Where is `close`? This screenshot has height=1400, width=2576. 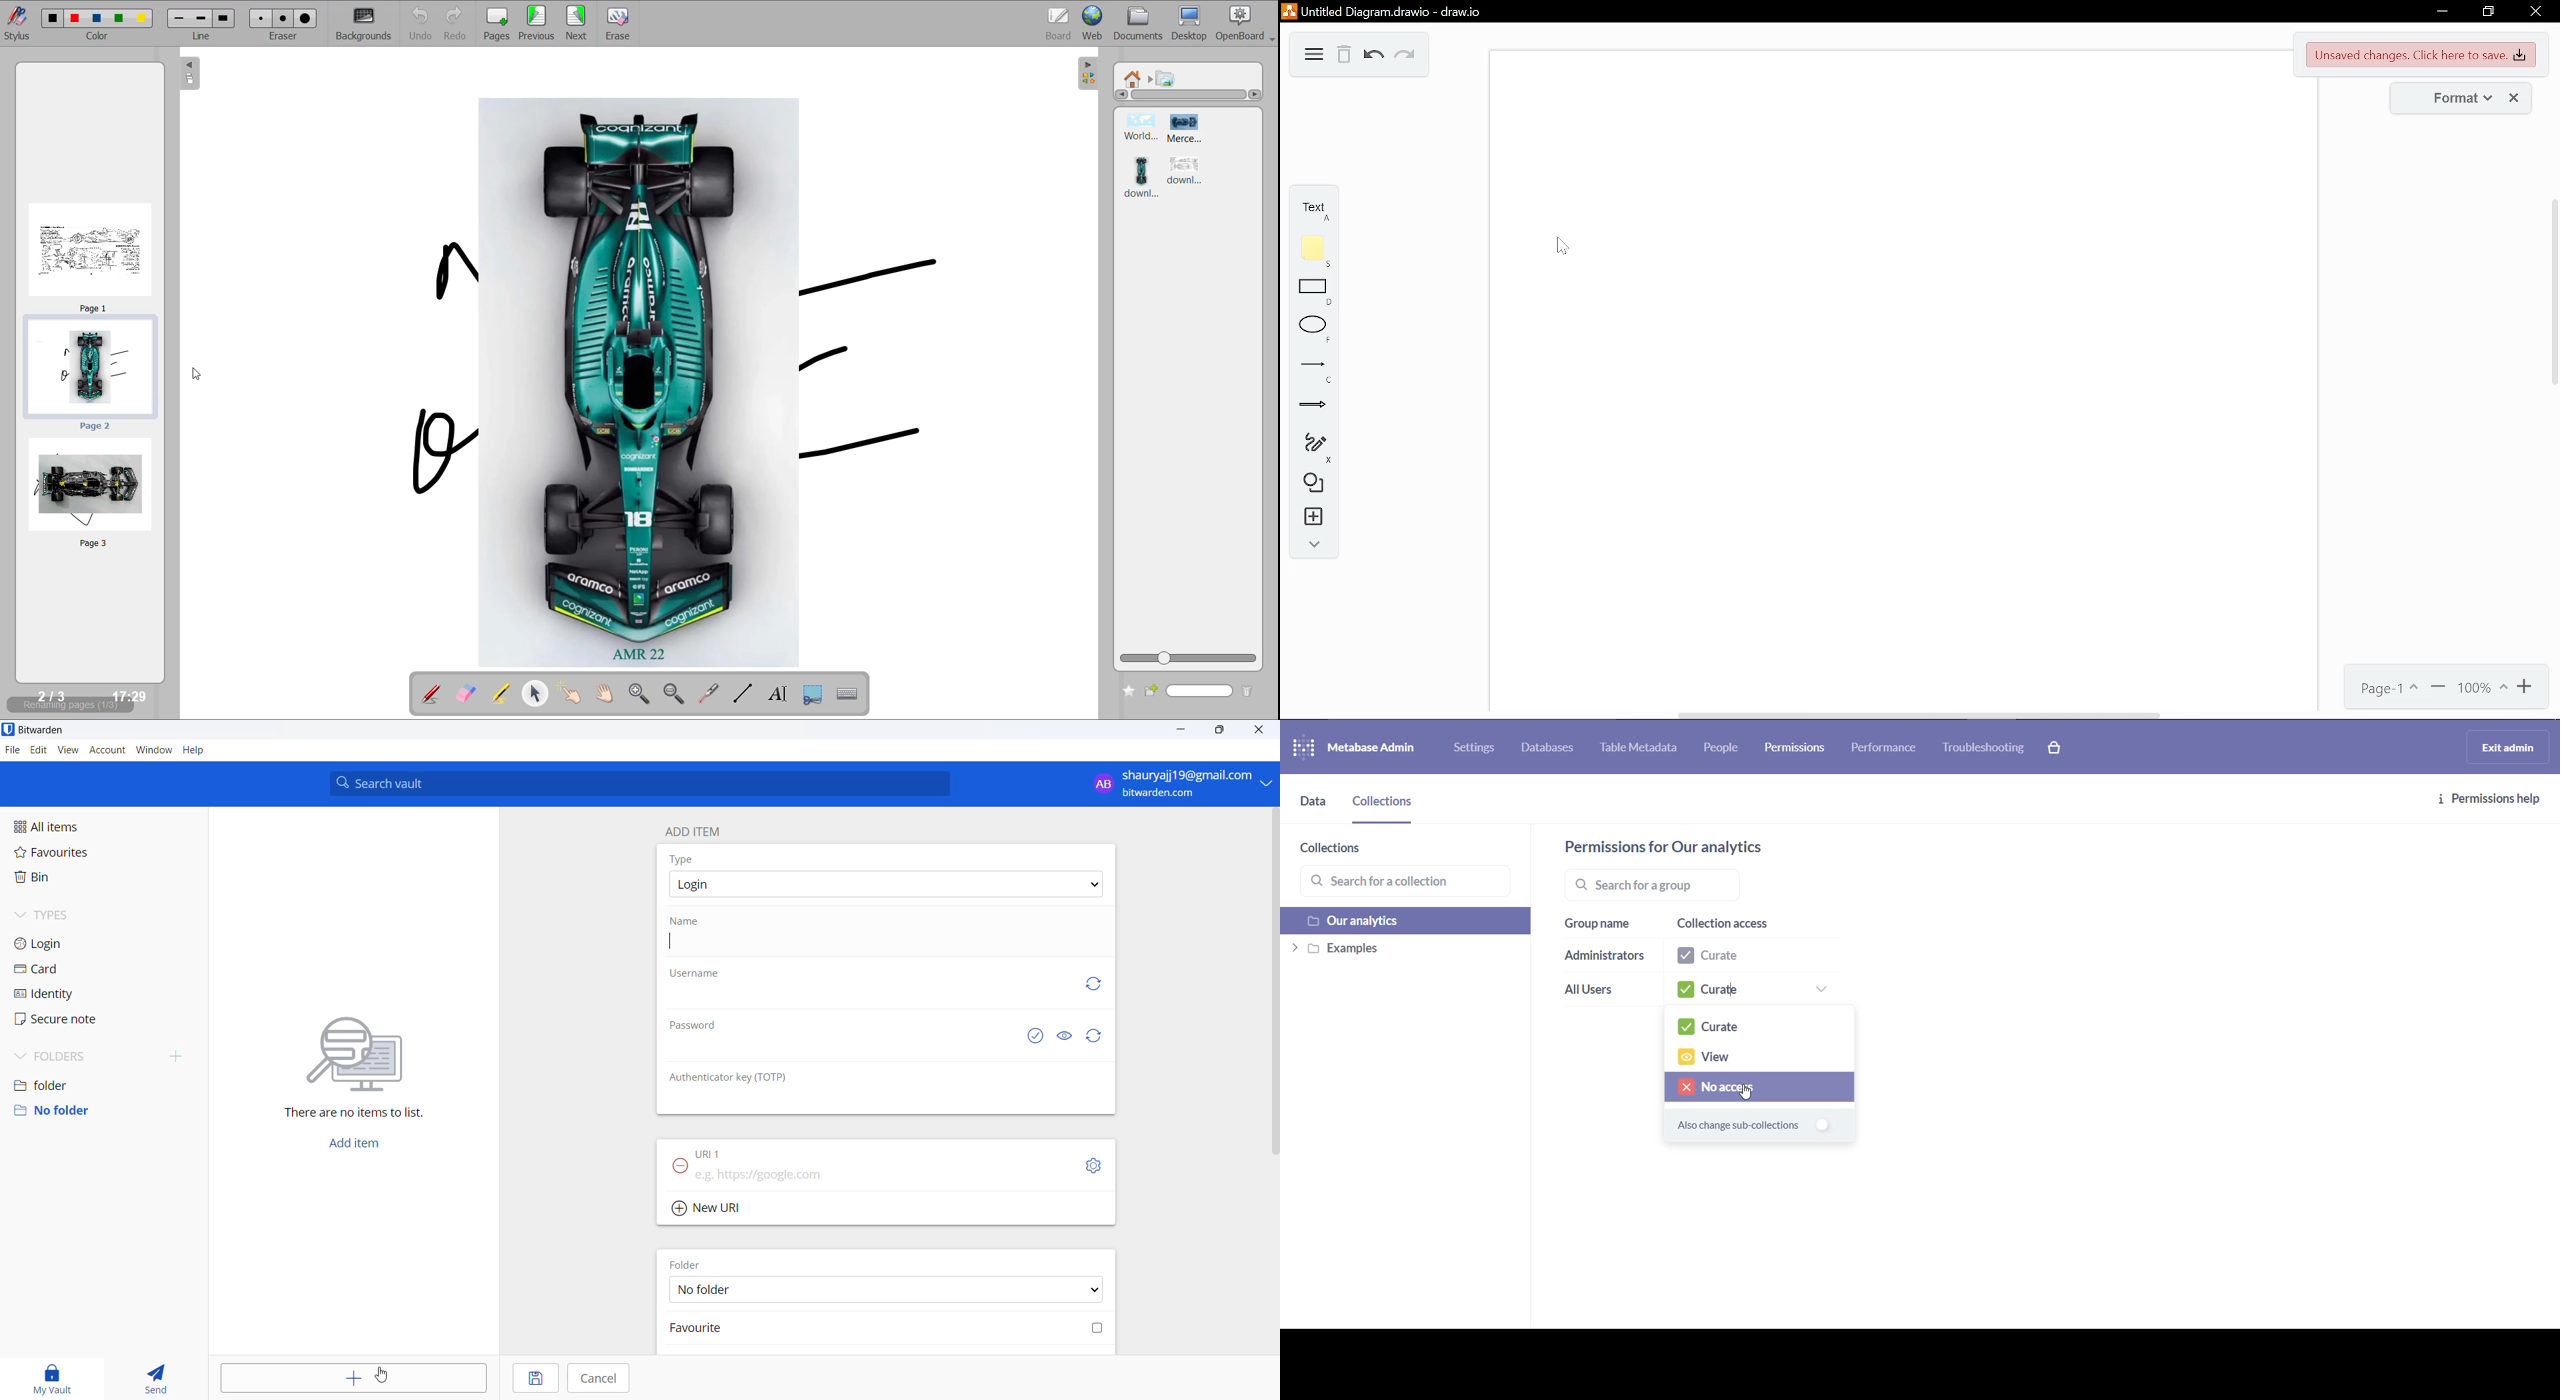
close is located at coordinates (2517, 98).